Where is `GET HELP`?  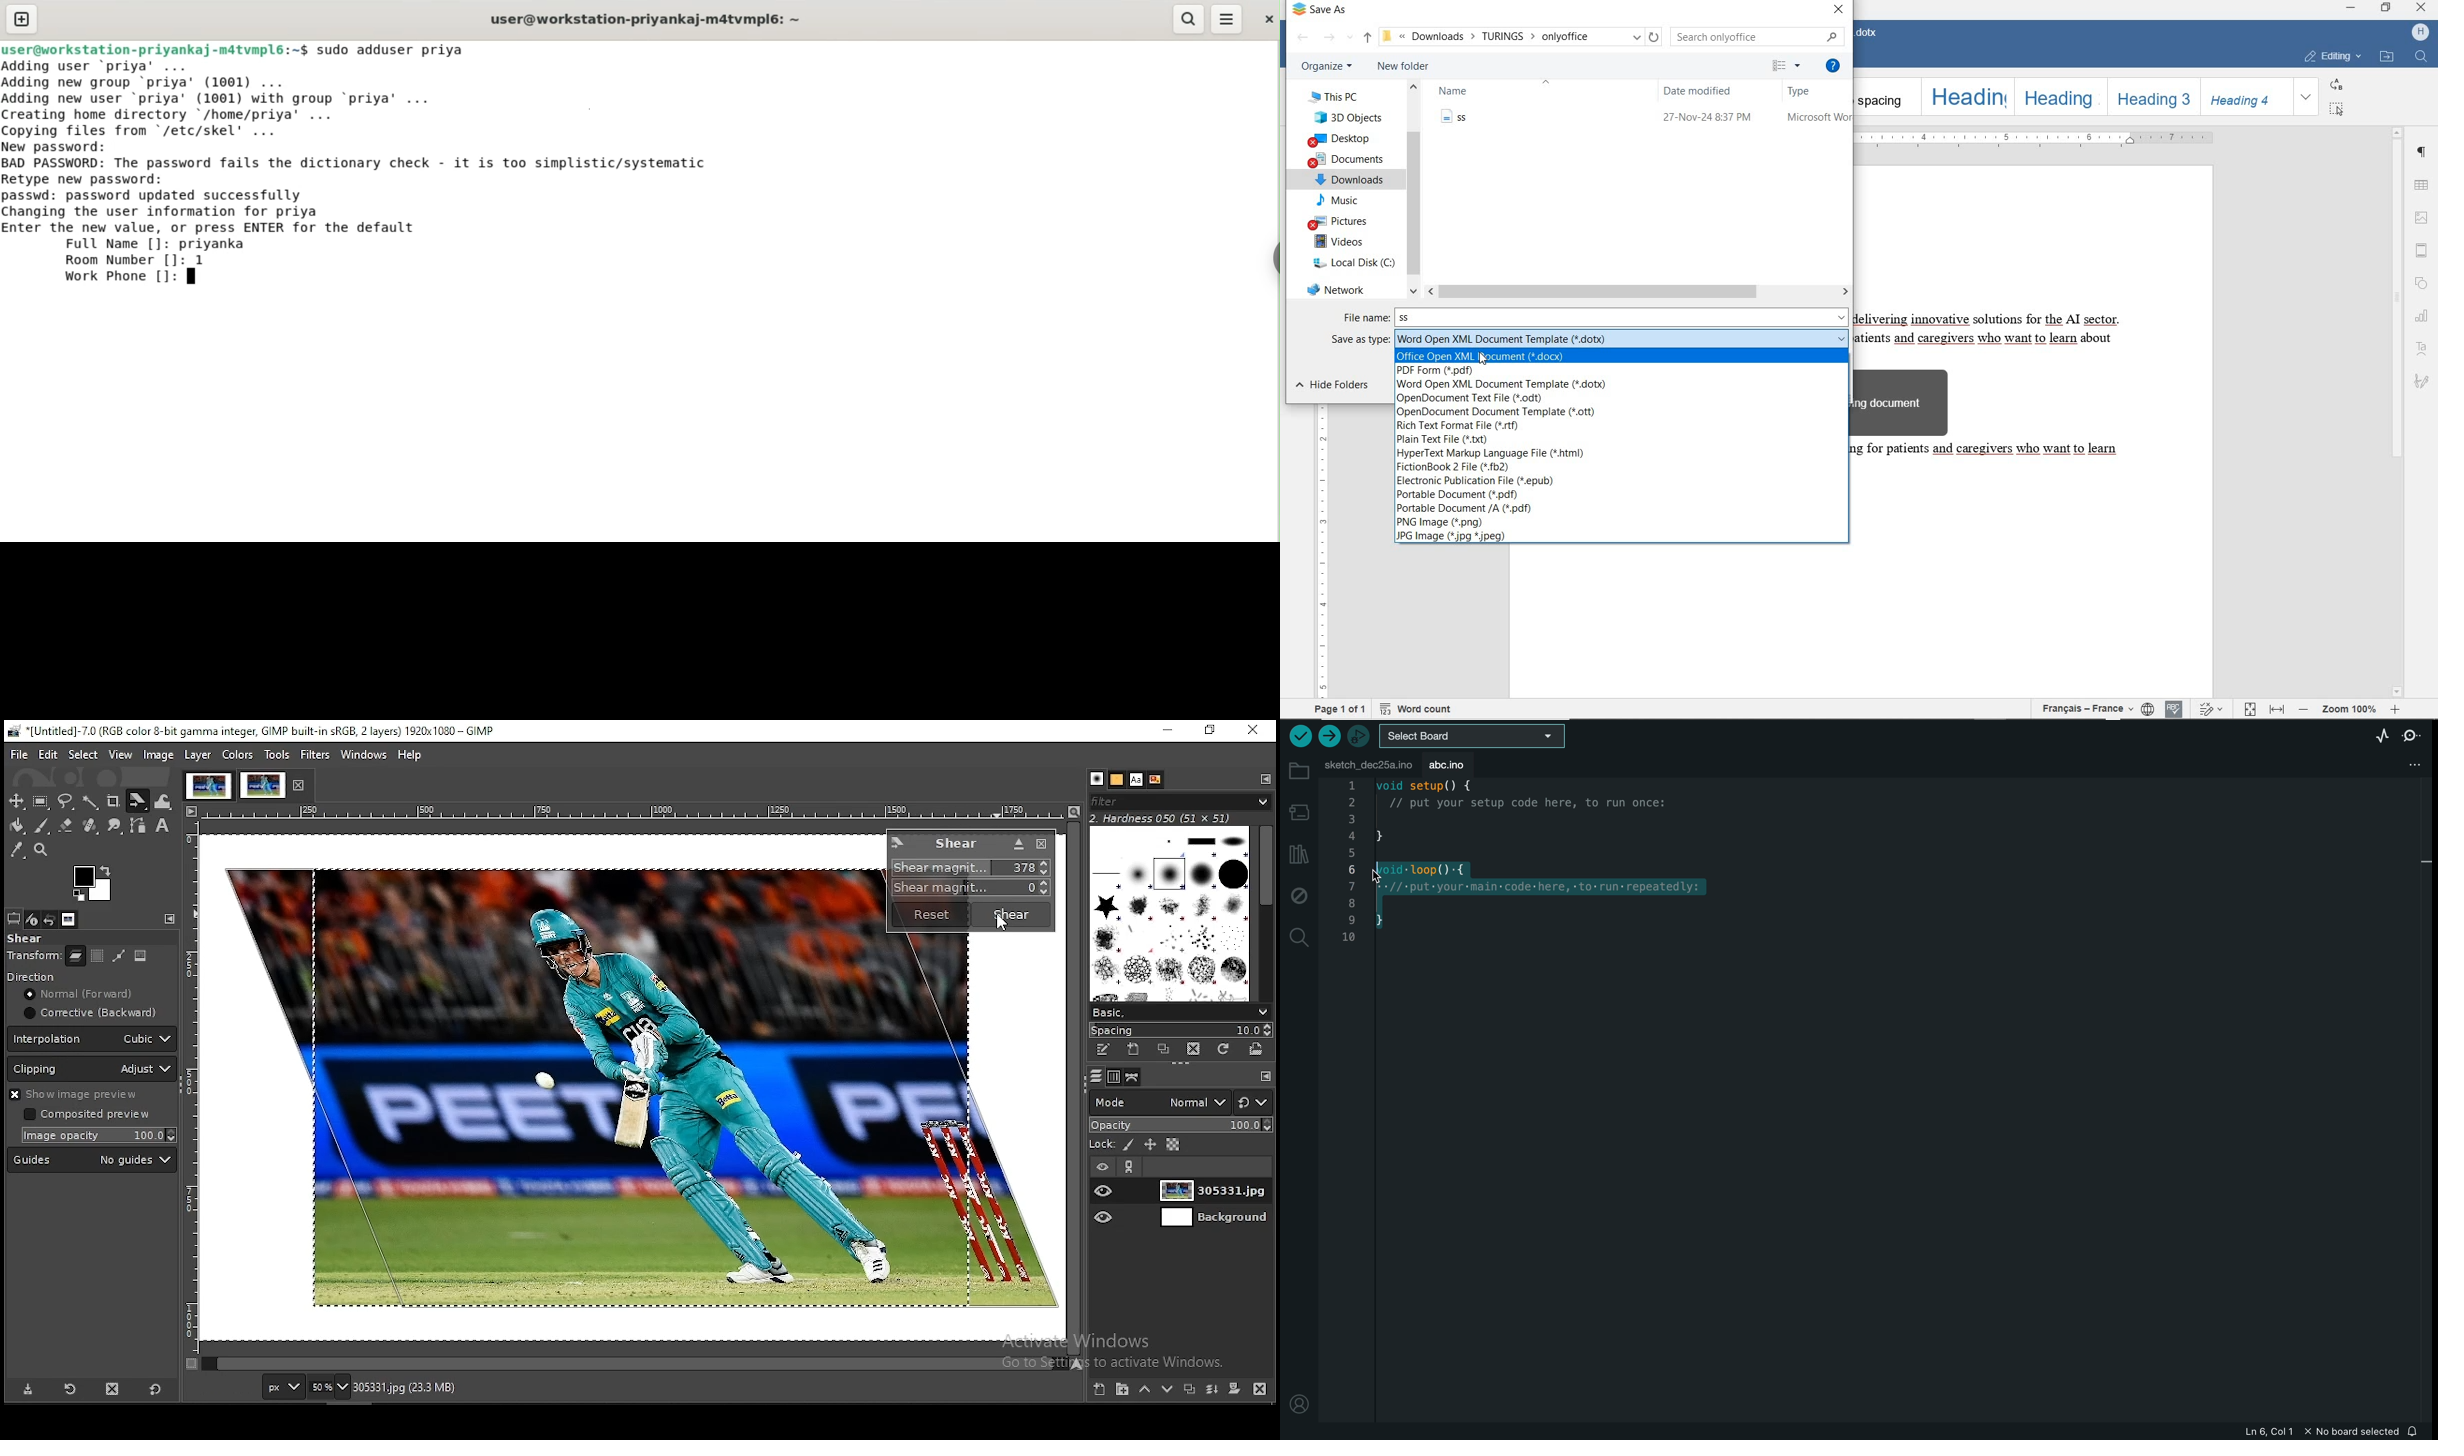 GET HELP is located at coordinates (1833, 66).